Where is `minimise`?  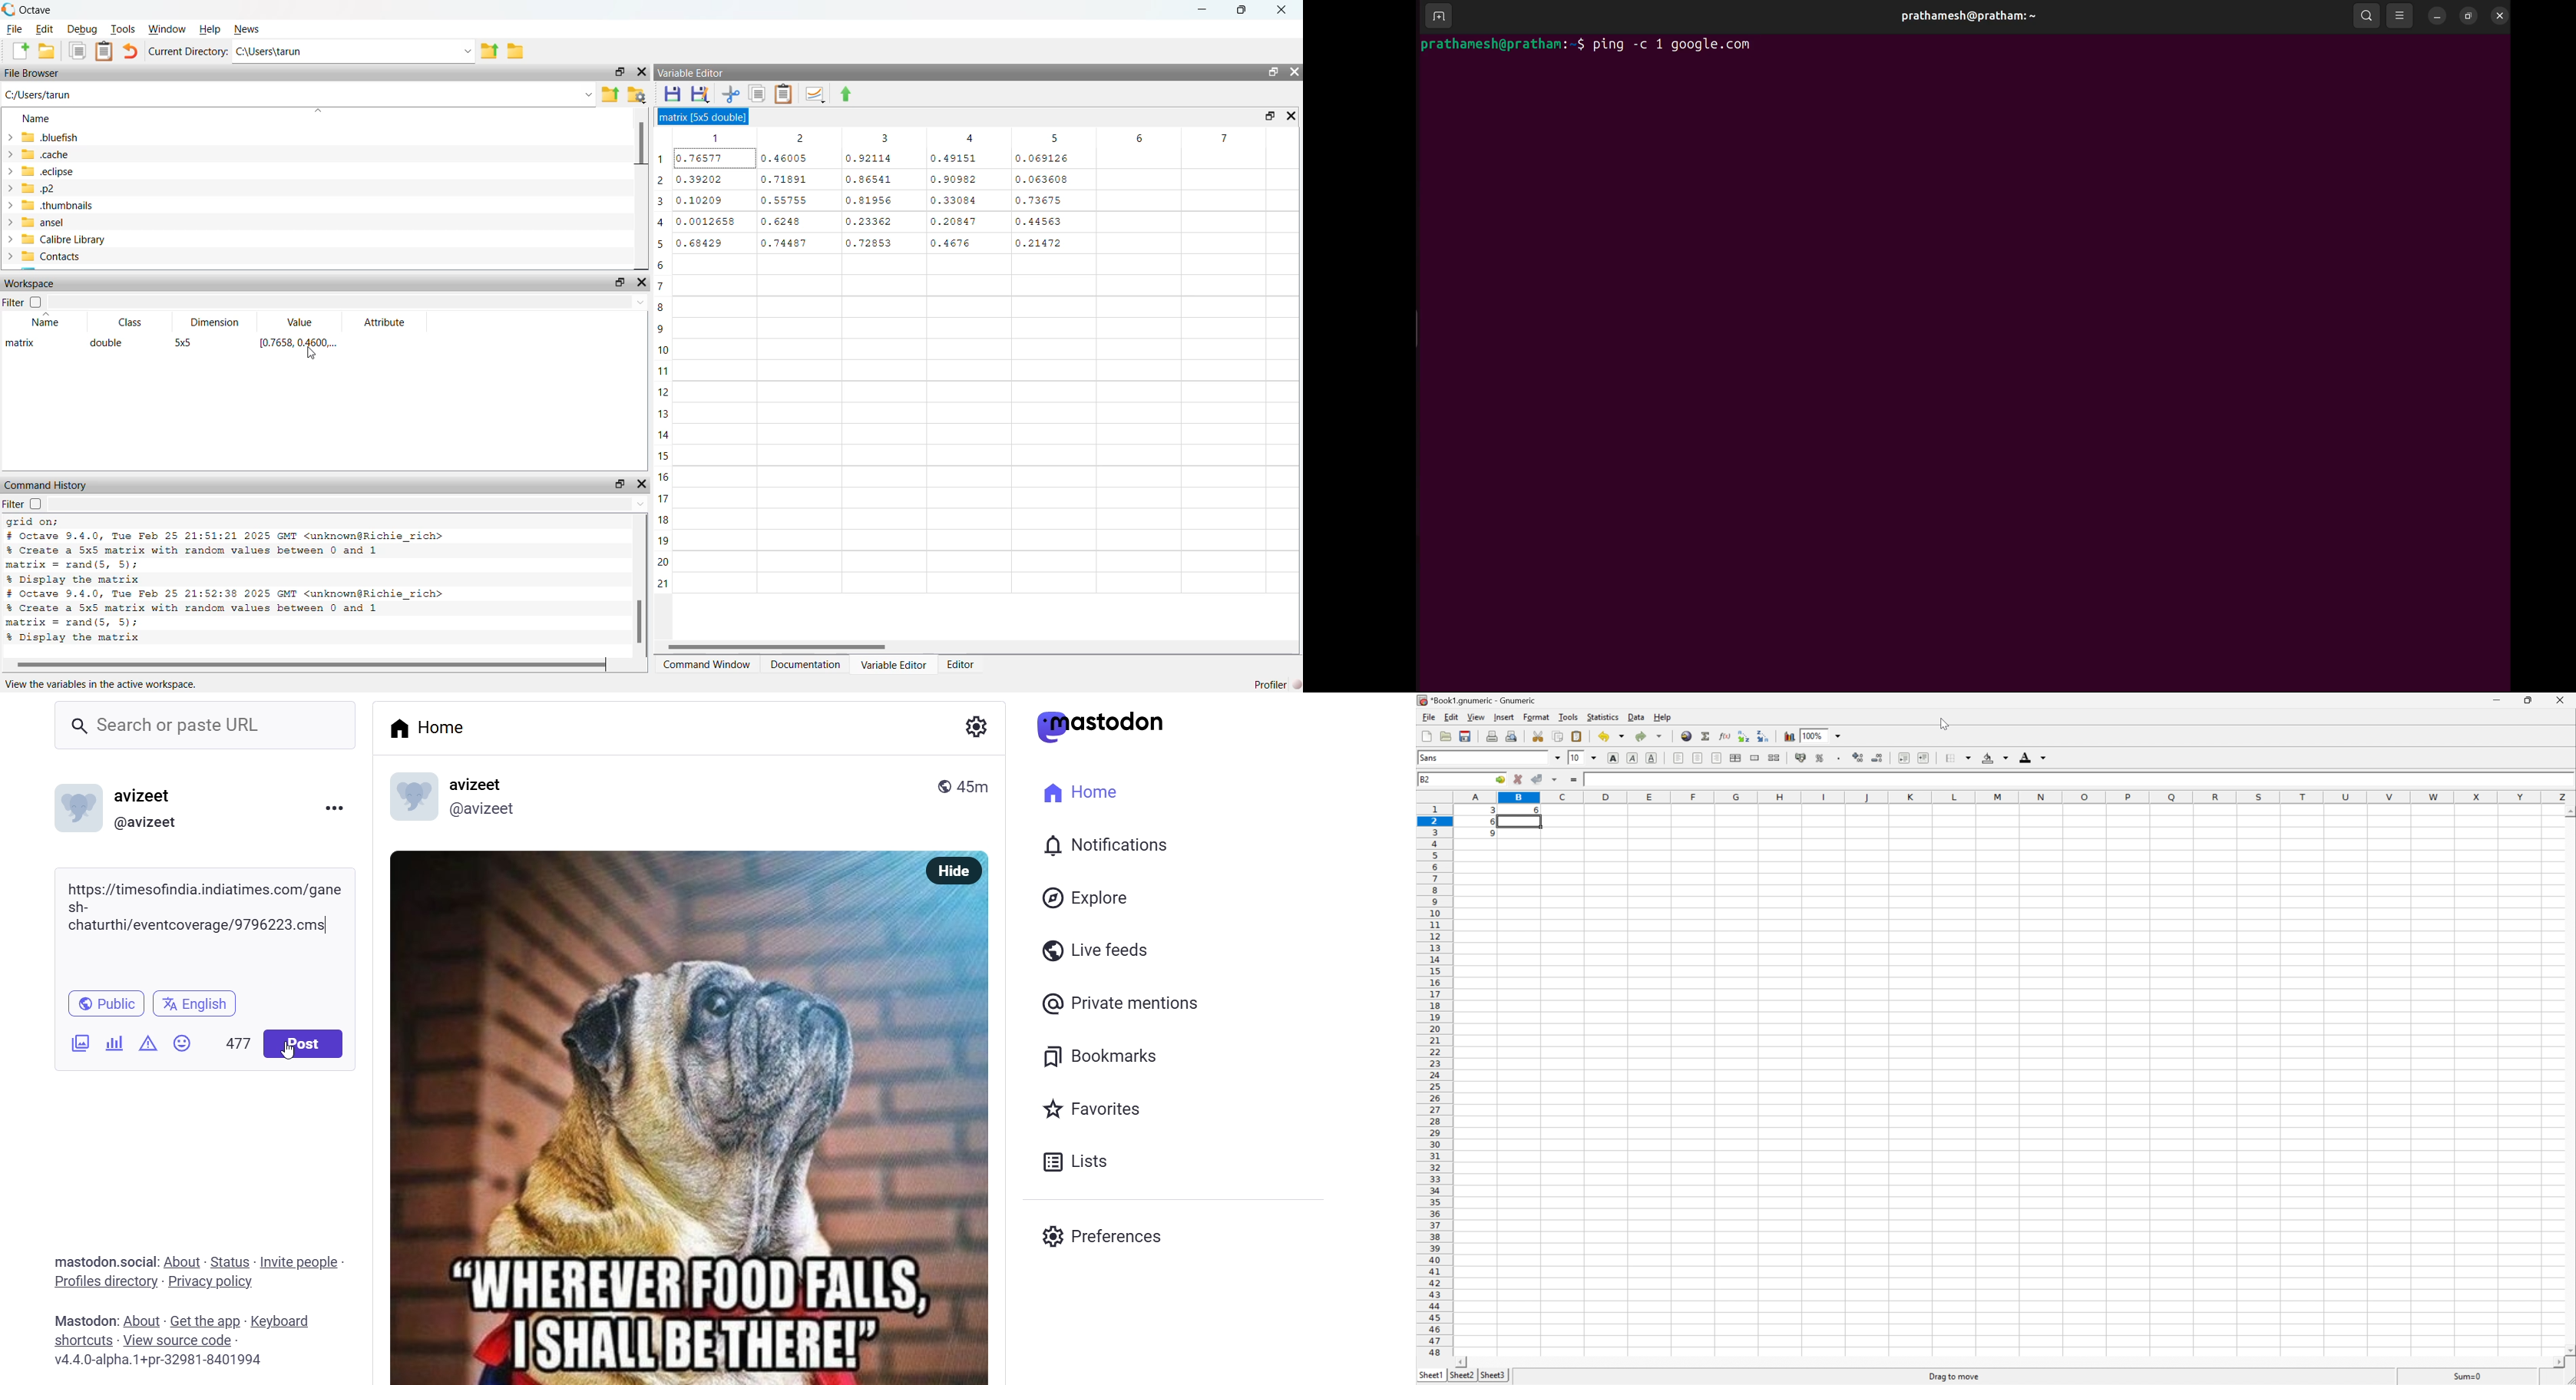 minimise is located at coordinates (1199, 8).